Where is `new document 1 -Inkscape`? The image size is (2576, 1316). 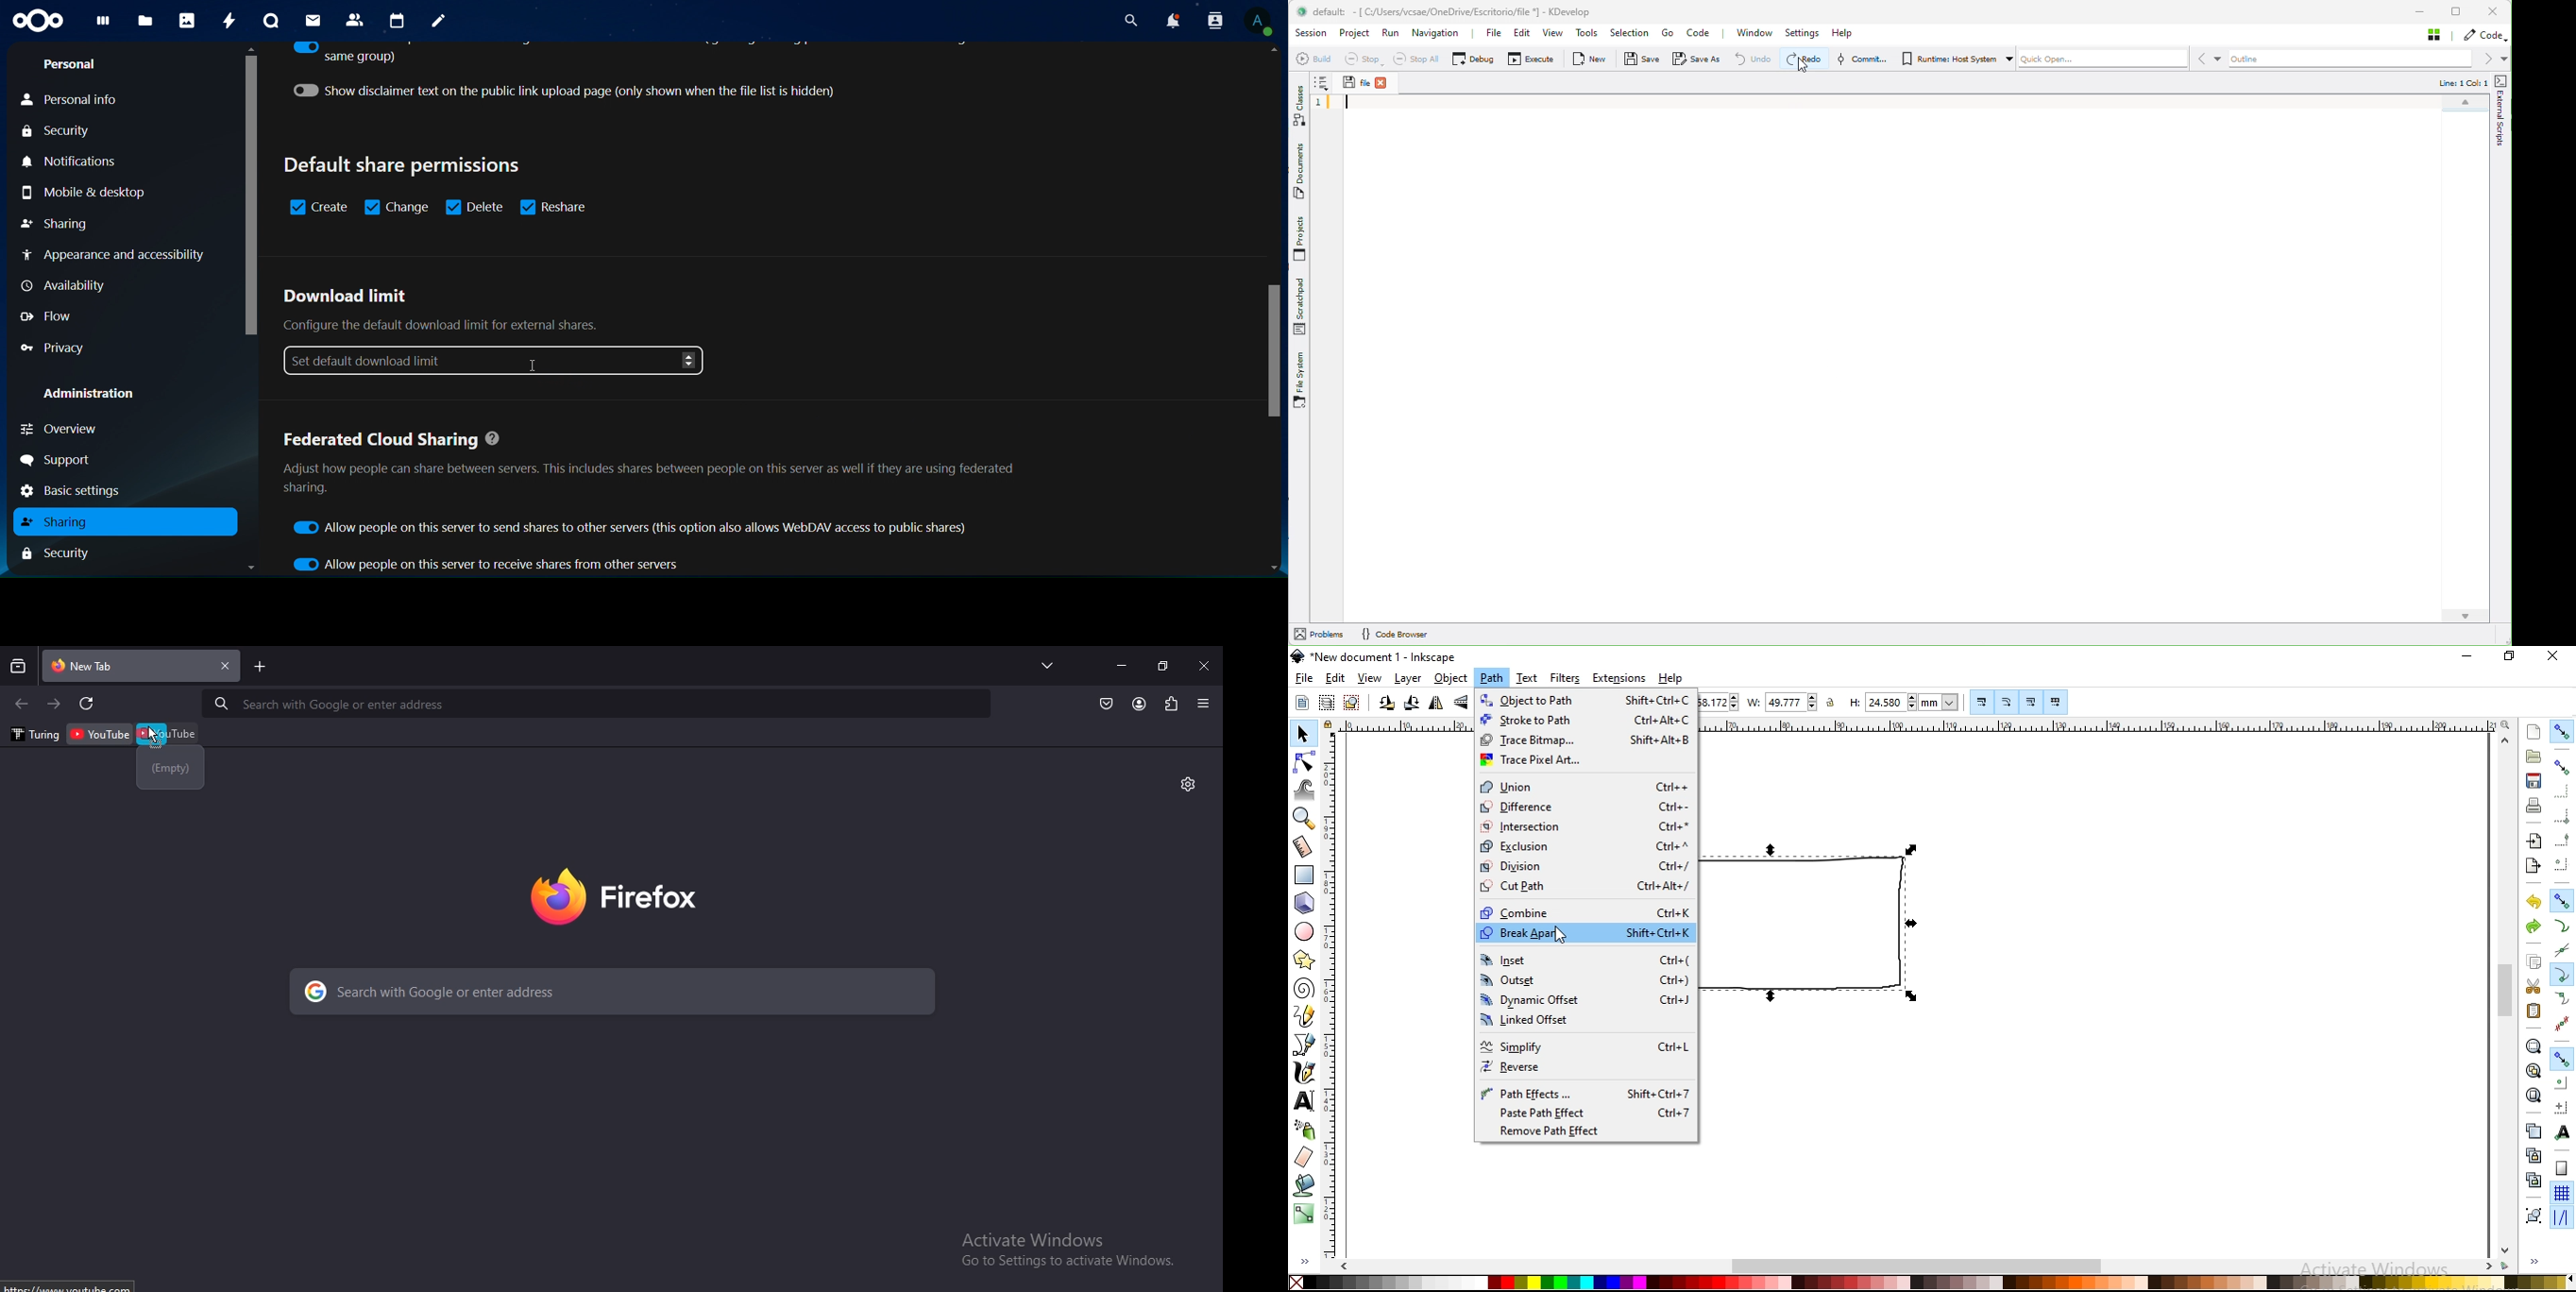
new document 1 -Inkscape is located at coordinates (1377, 656).